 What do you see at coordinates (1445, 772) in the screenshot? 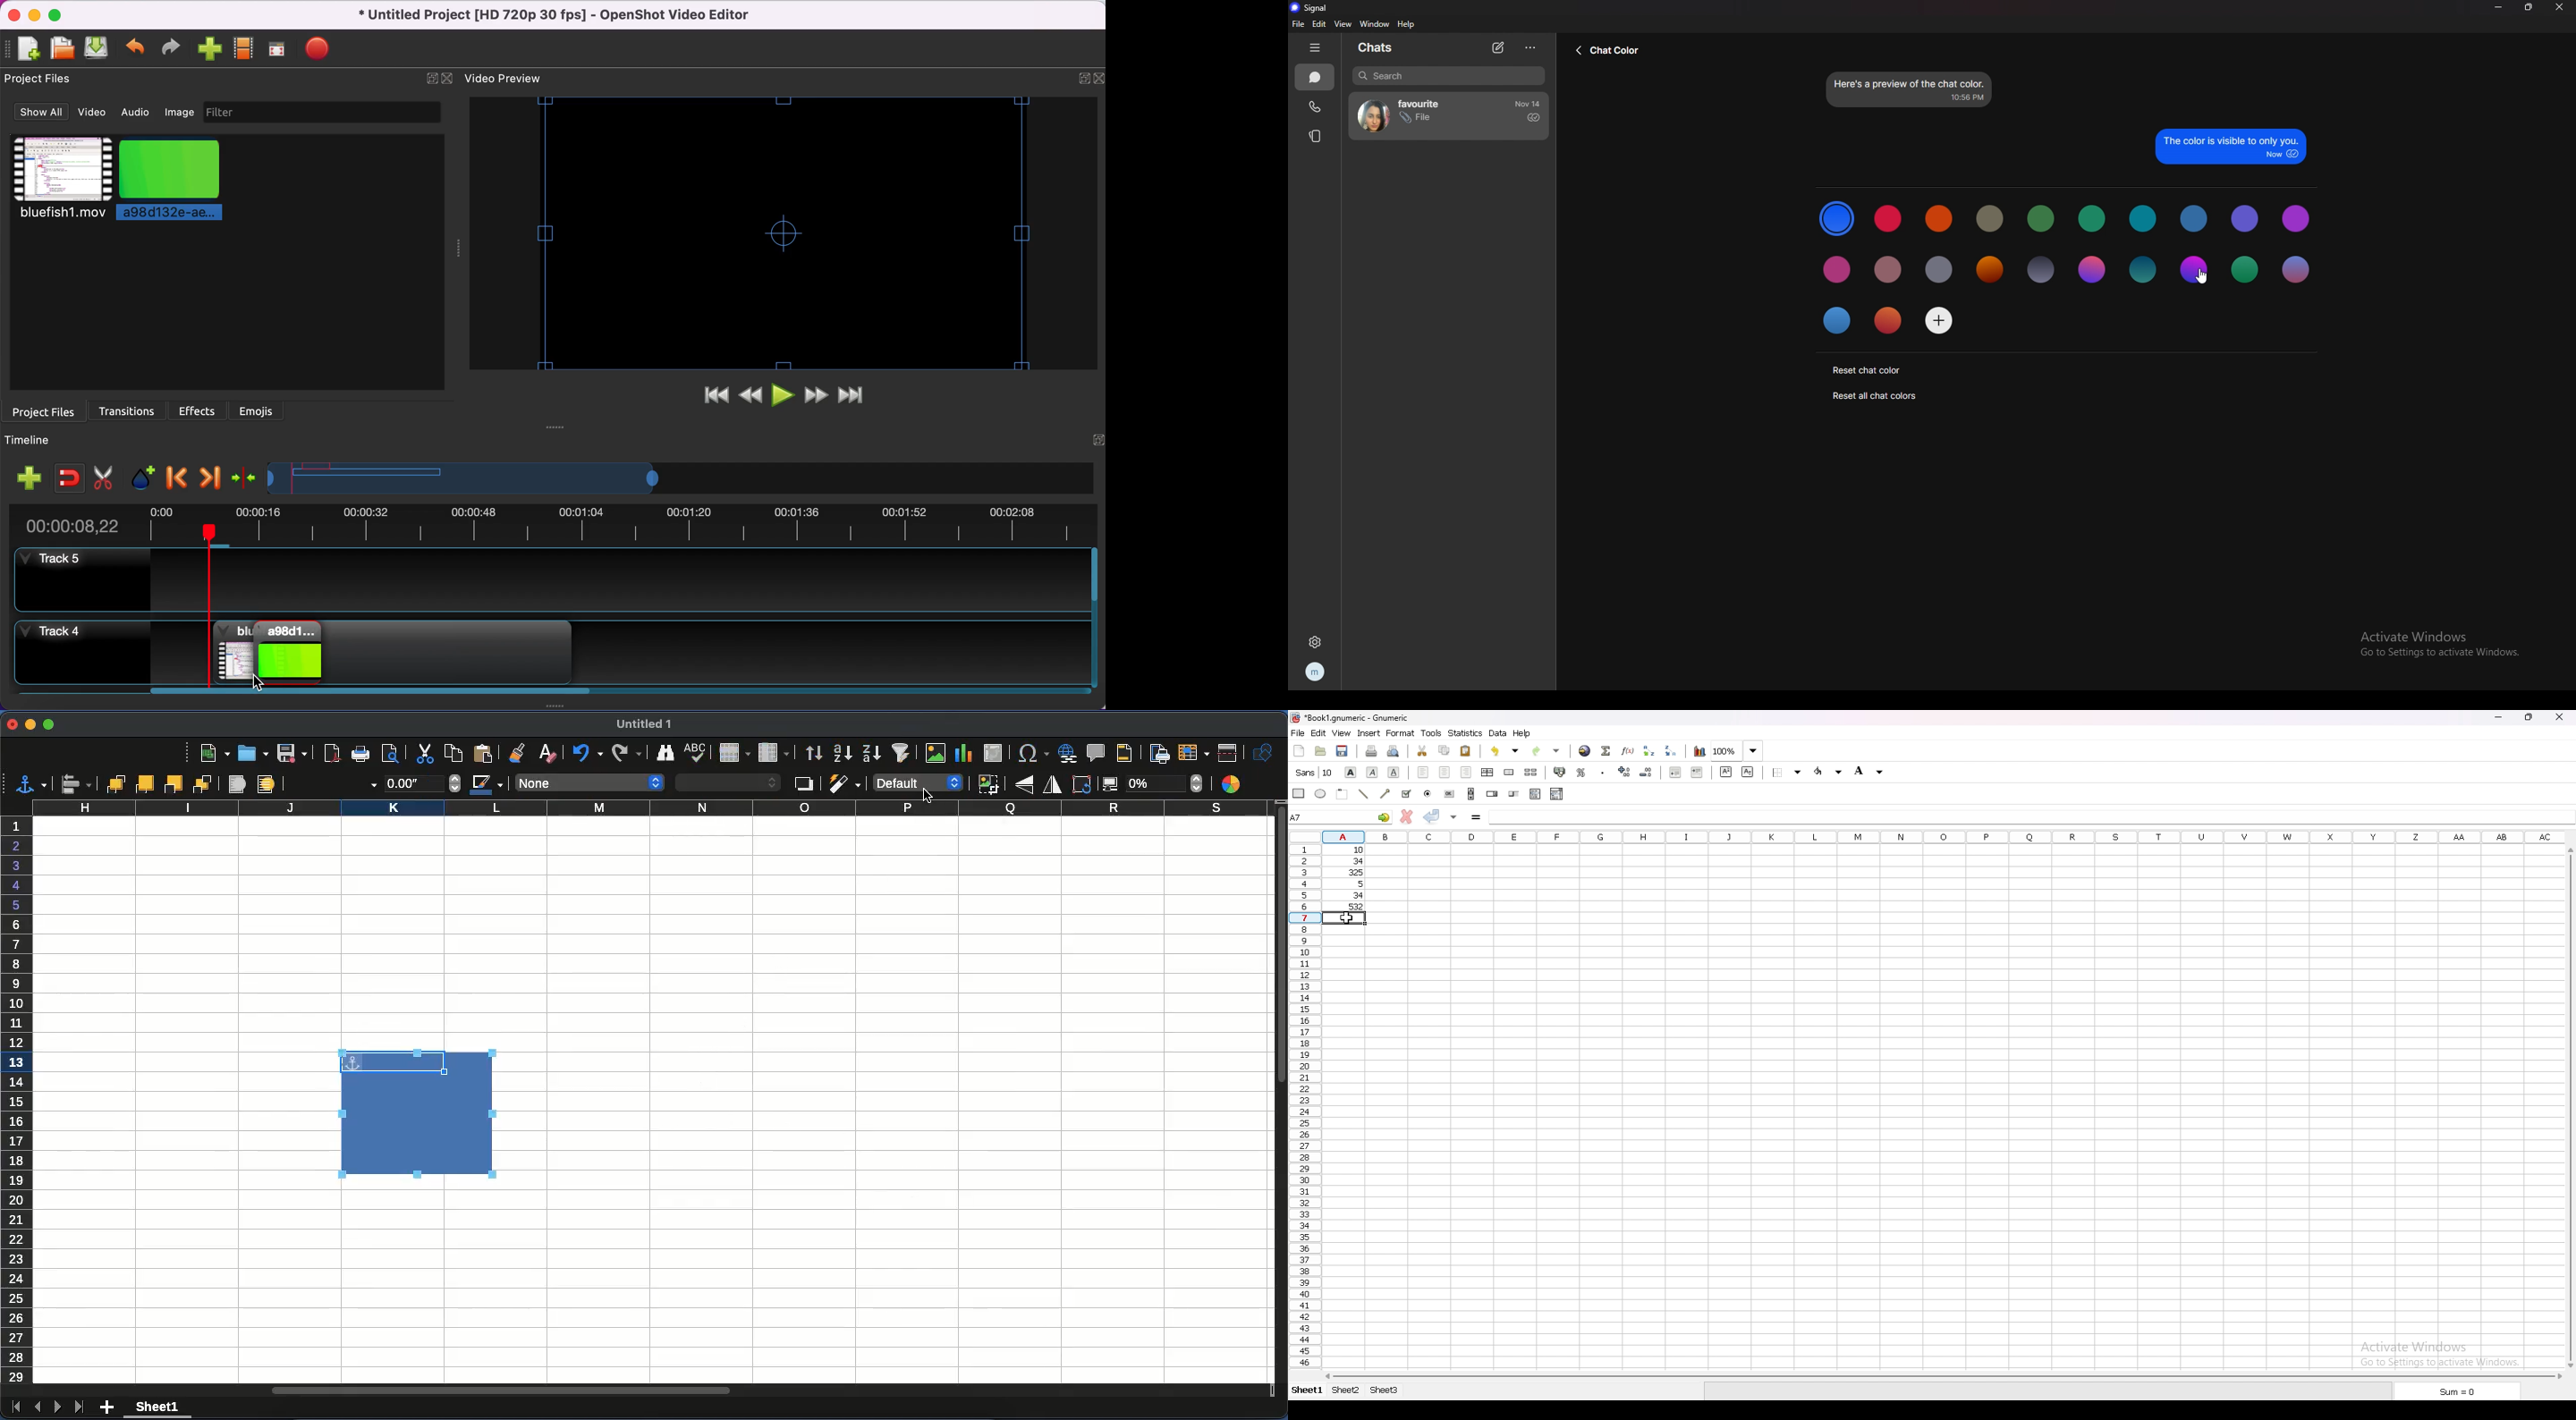
I see `center` at bounding box center [1445, 772].